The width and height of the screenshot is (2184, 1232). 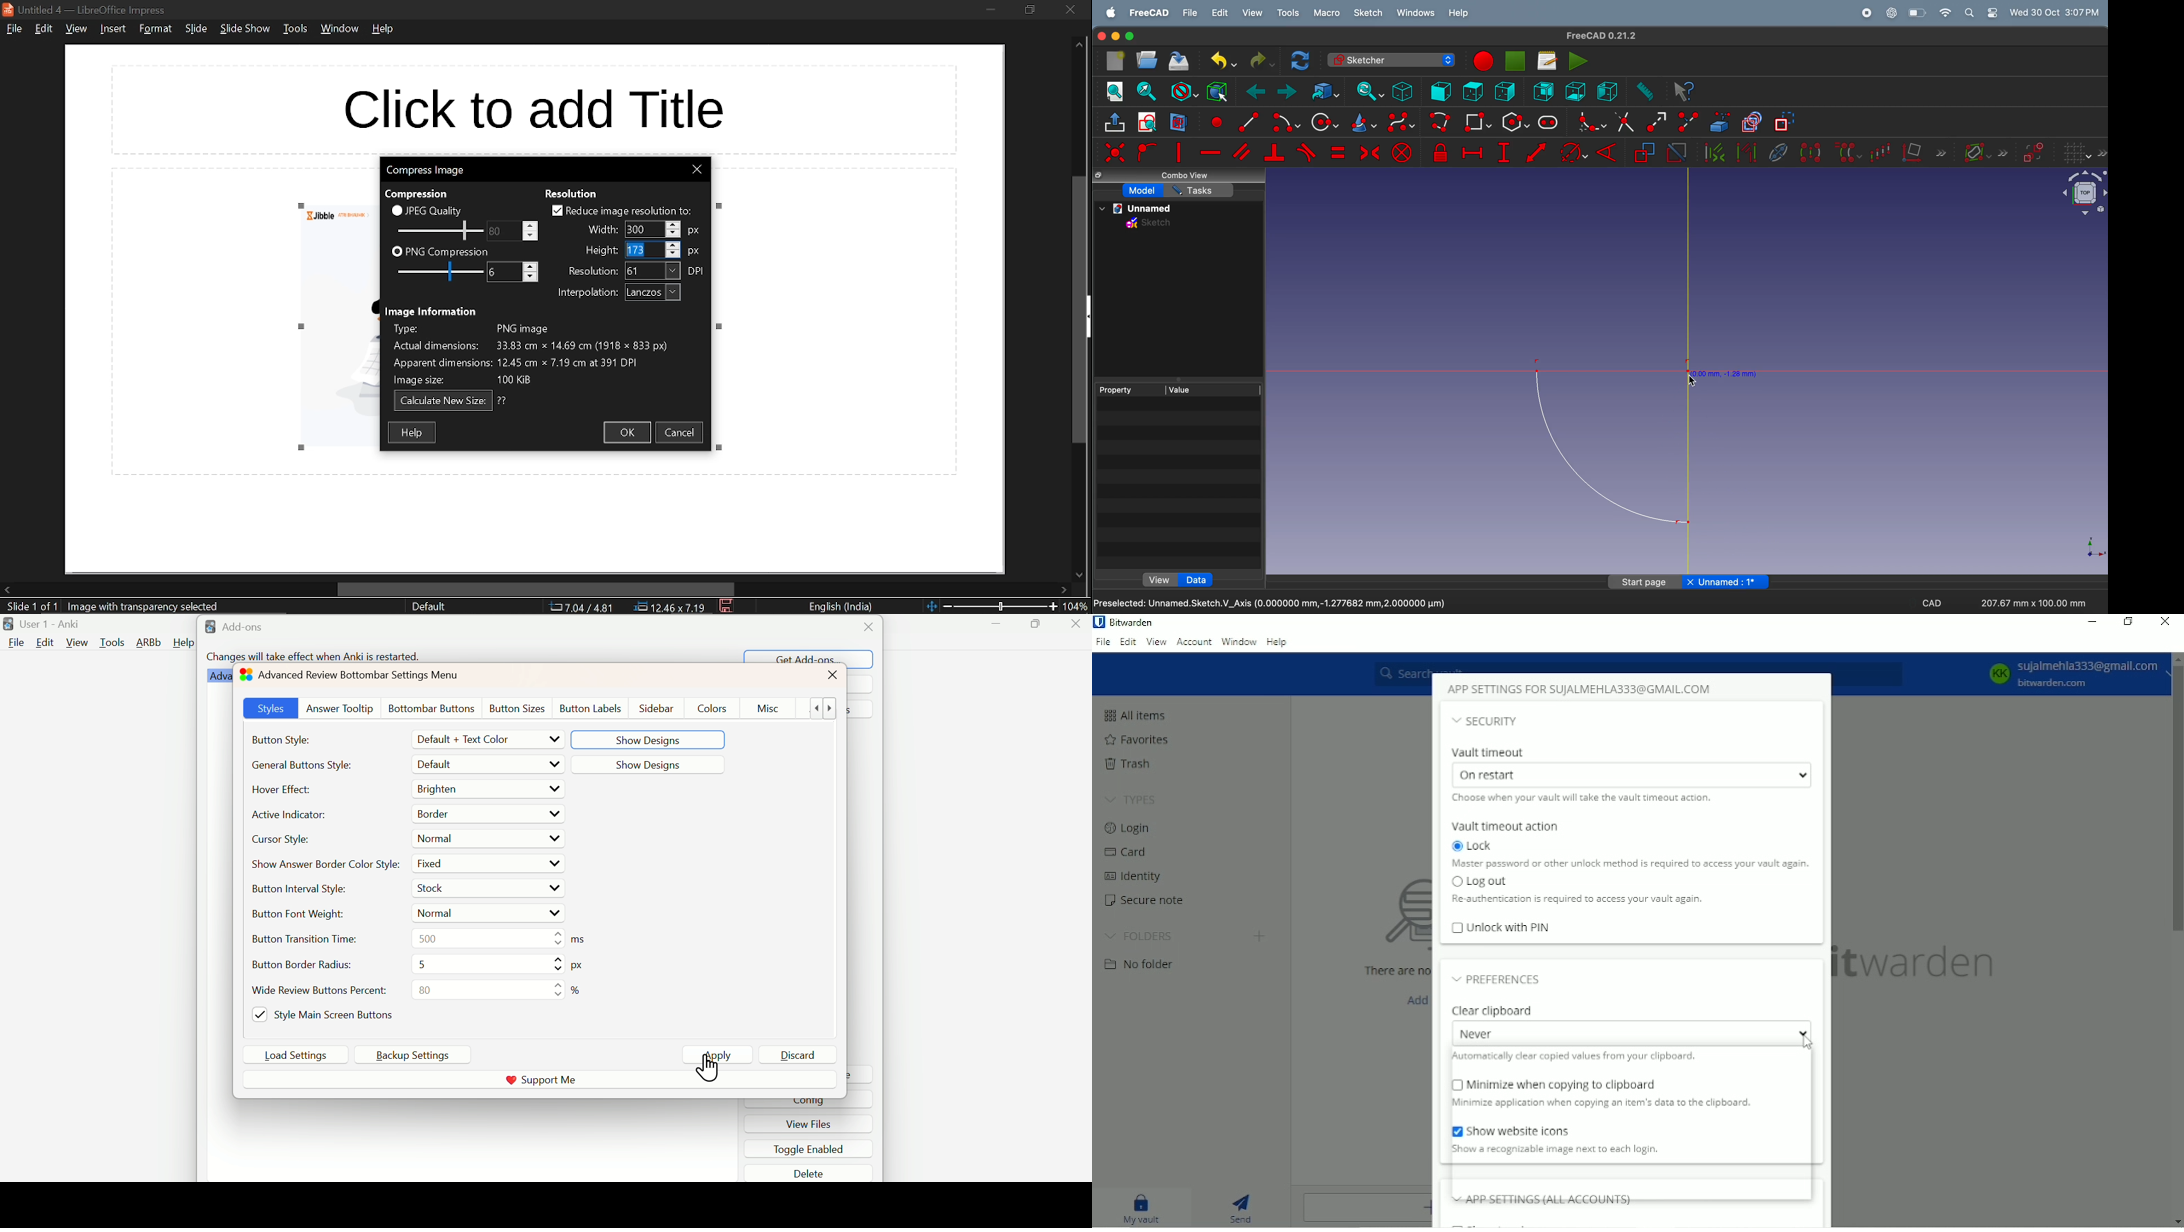 What do you see at coordinates (432, 838) in the screenshot?
I see `Normal` at bounding box center [432, 838].